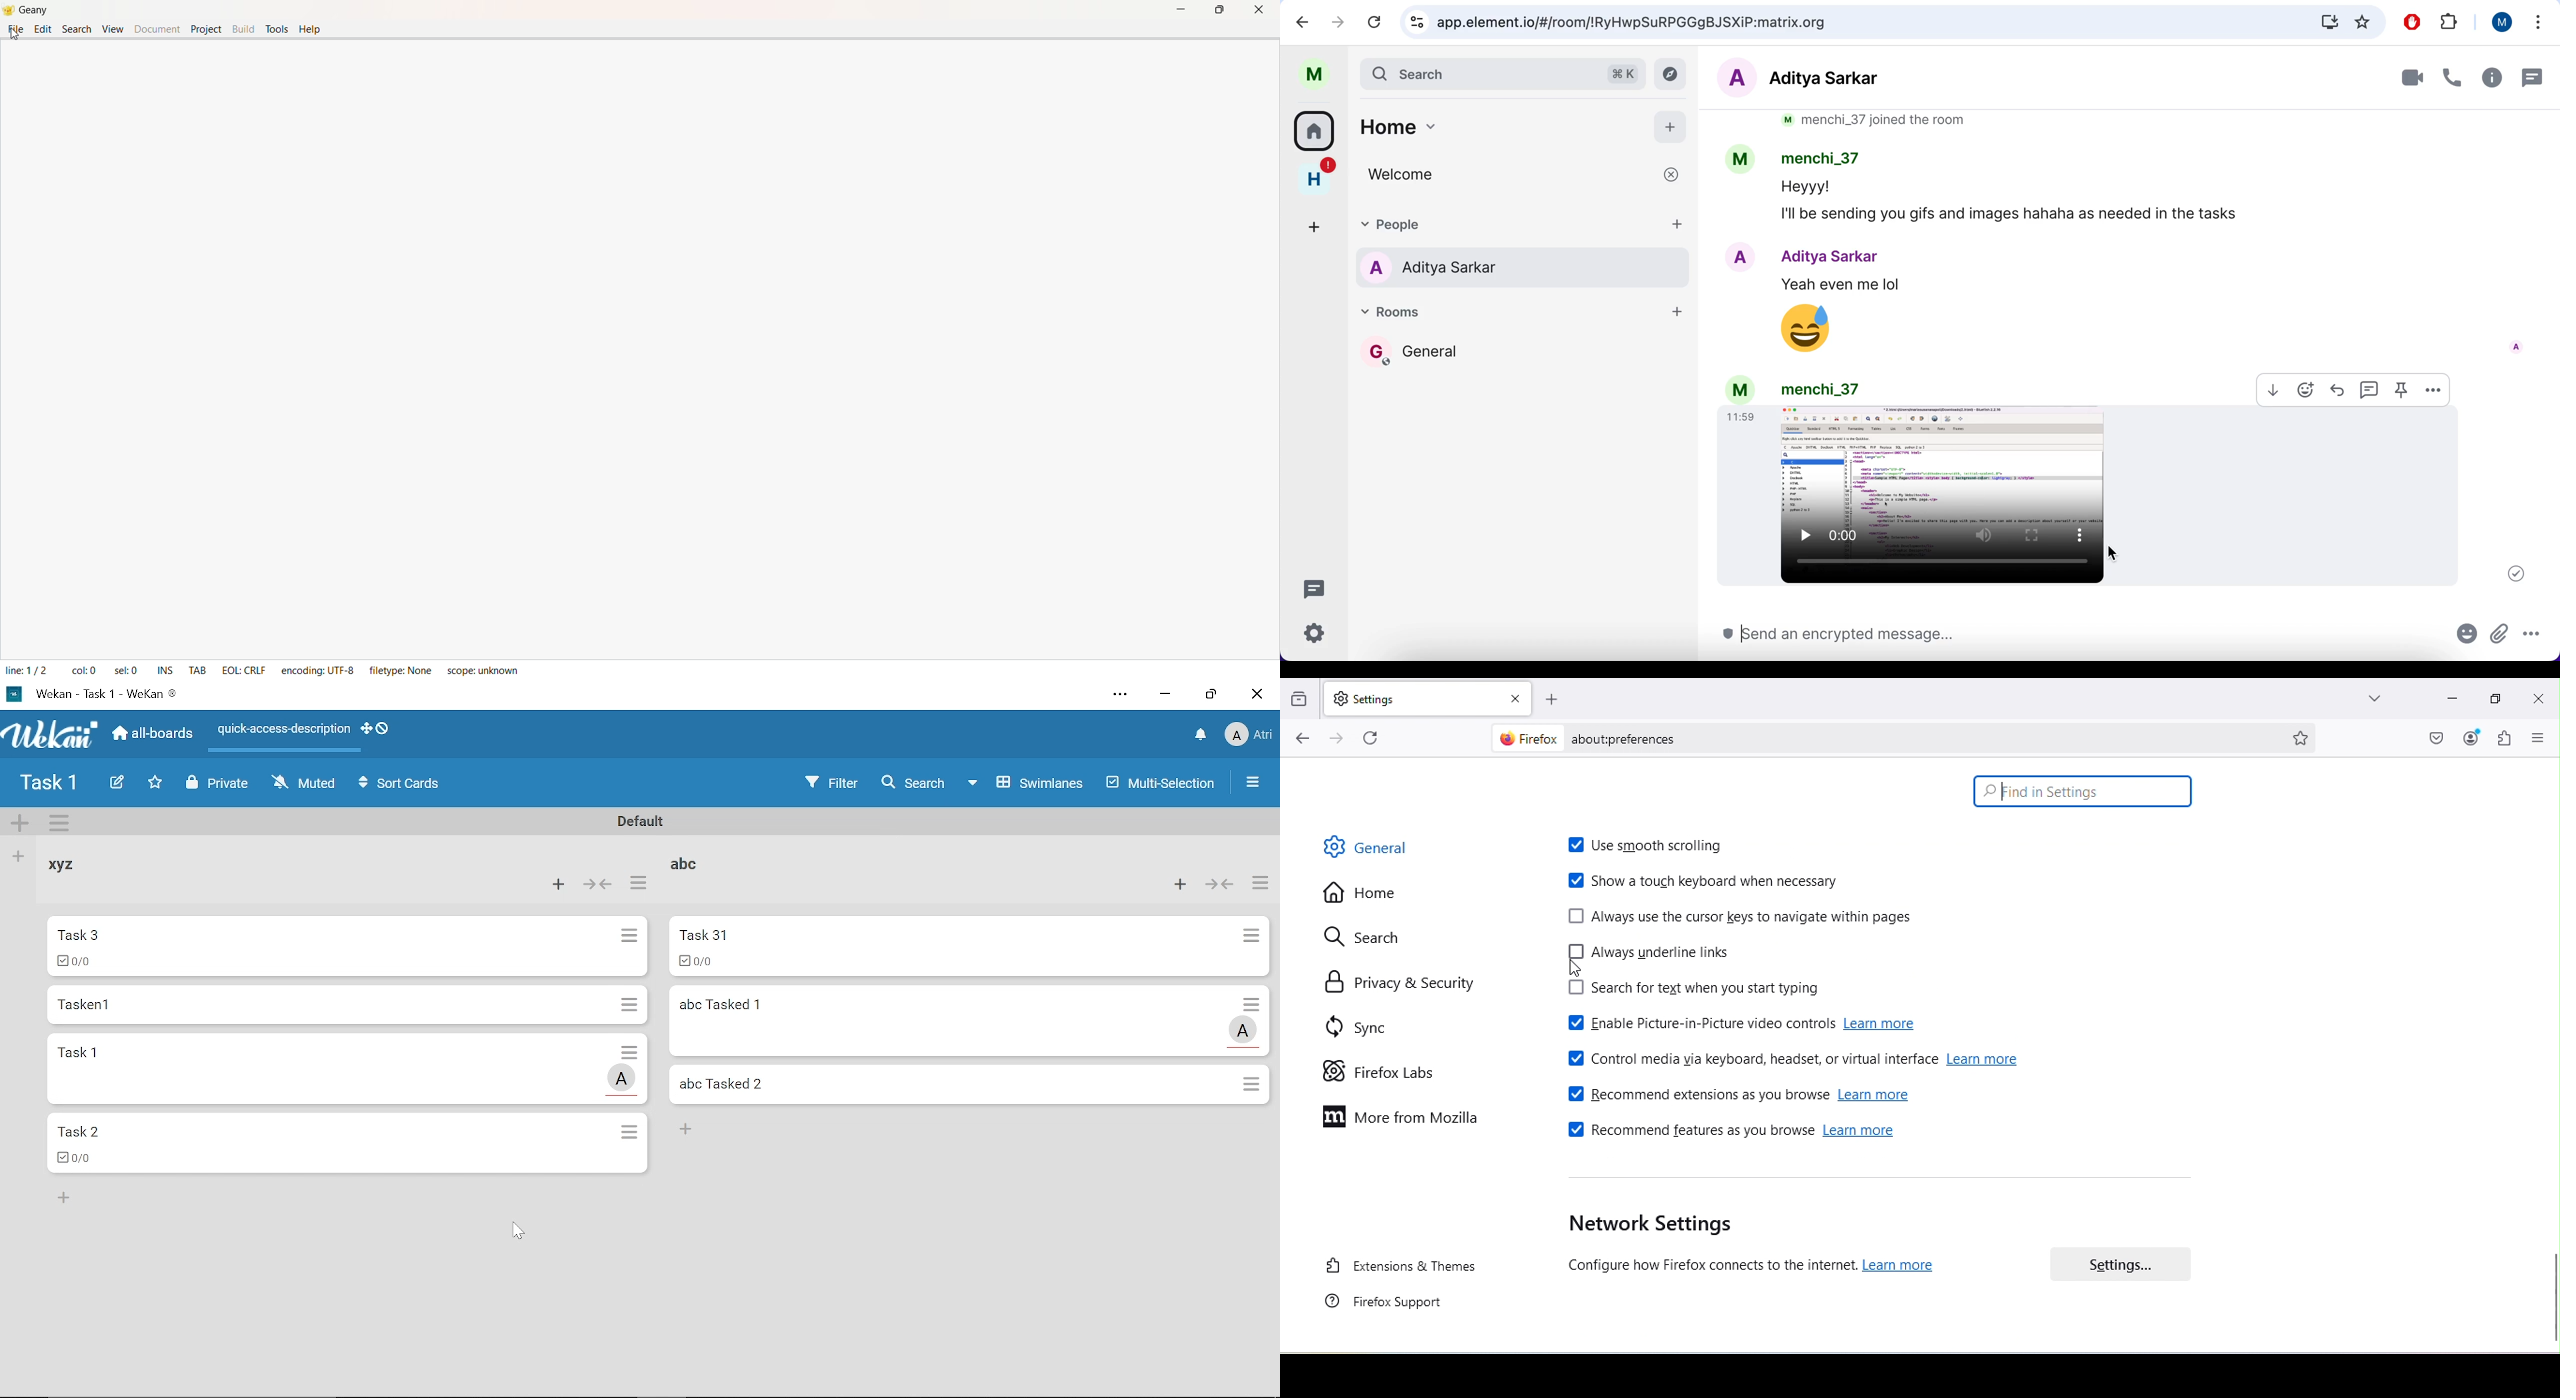  I want to click on +, so click(688, 1128).